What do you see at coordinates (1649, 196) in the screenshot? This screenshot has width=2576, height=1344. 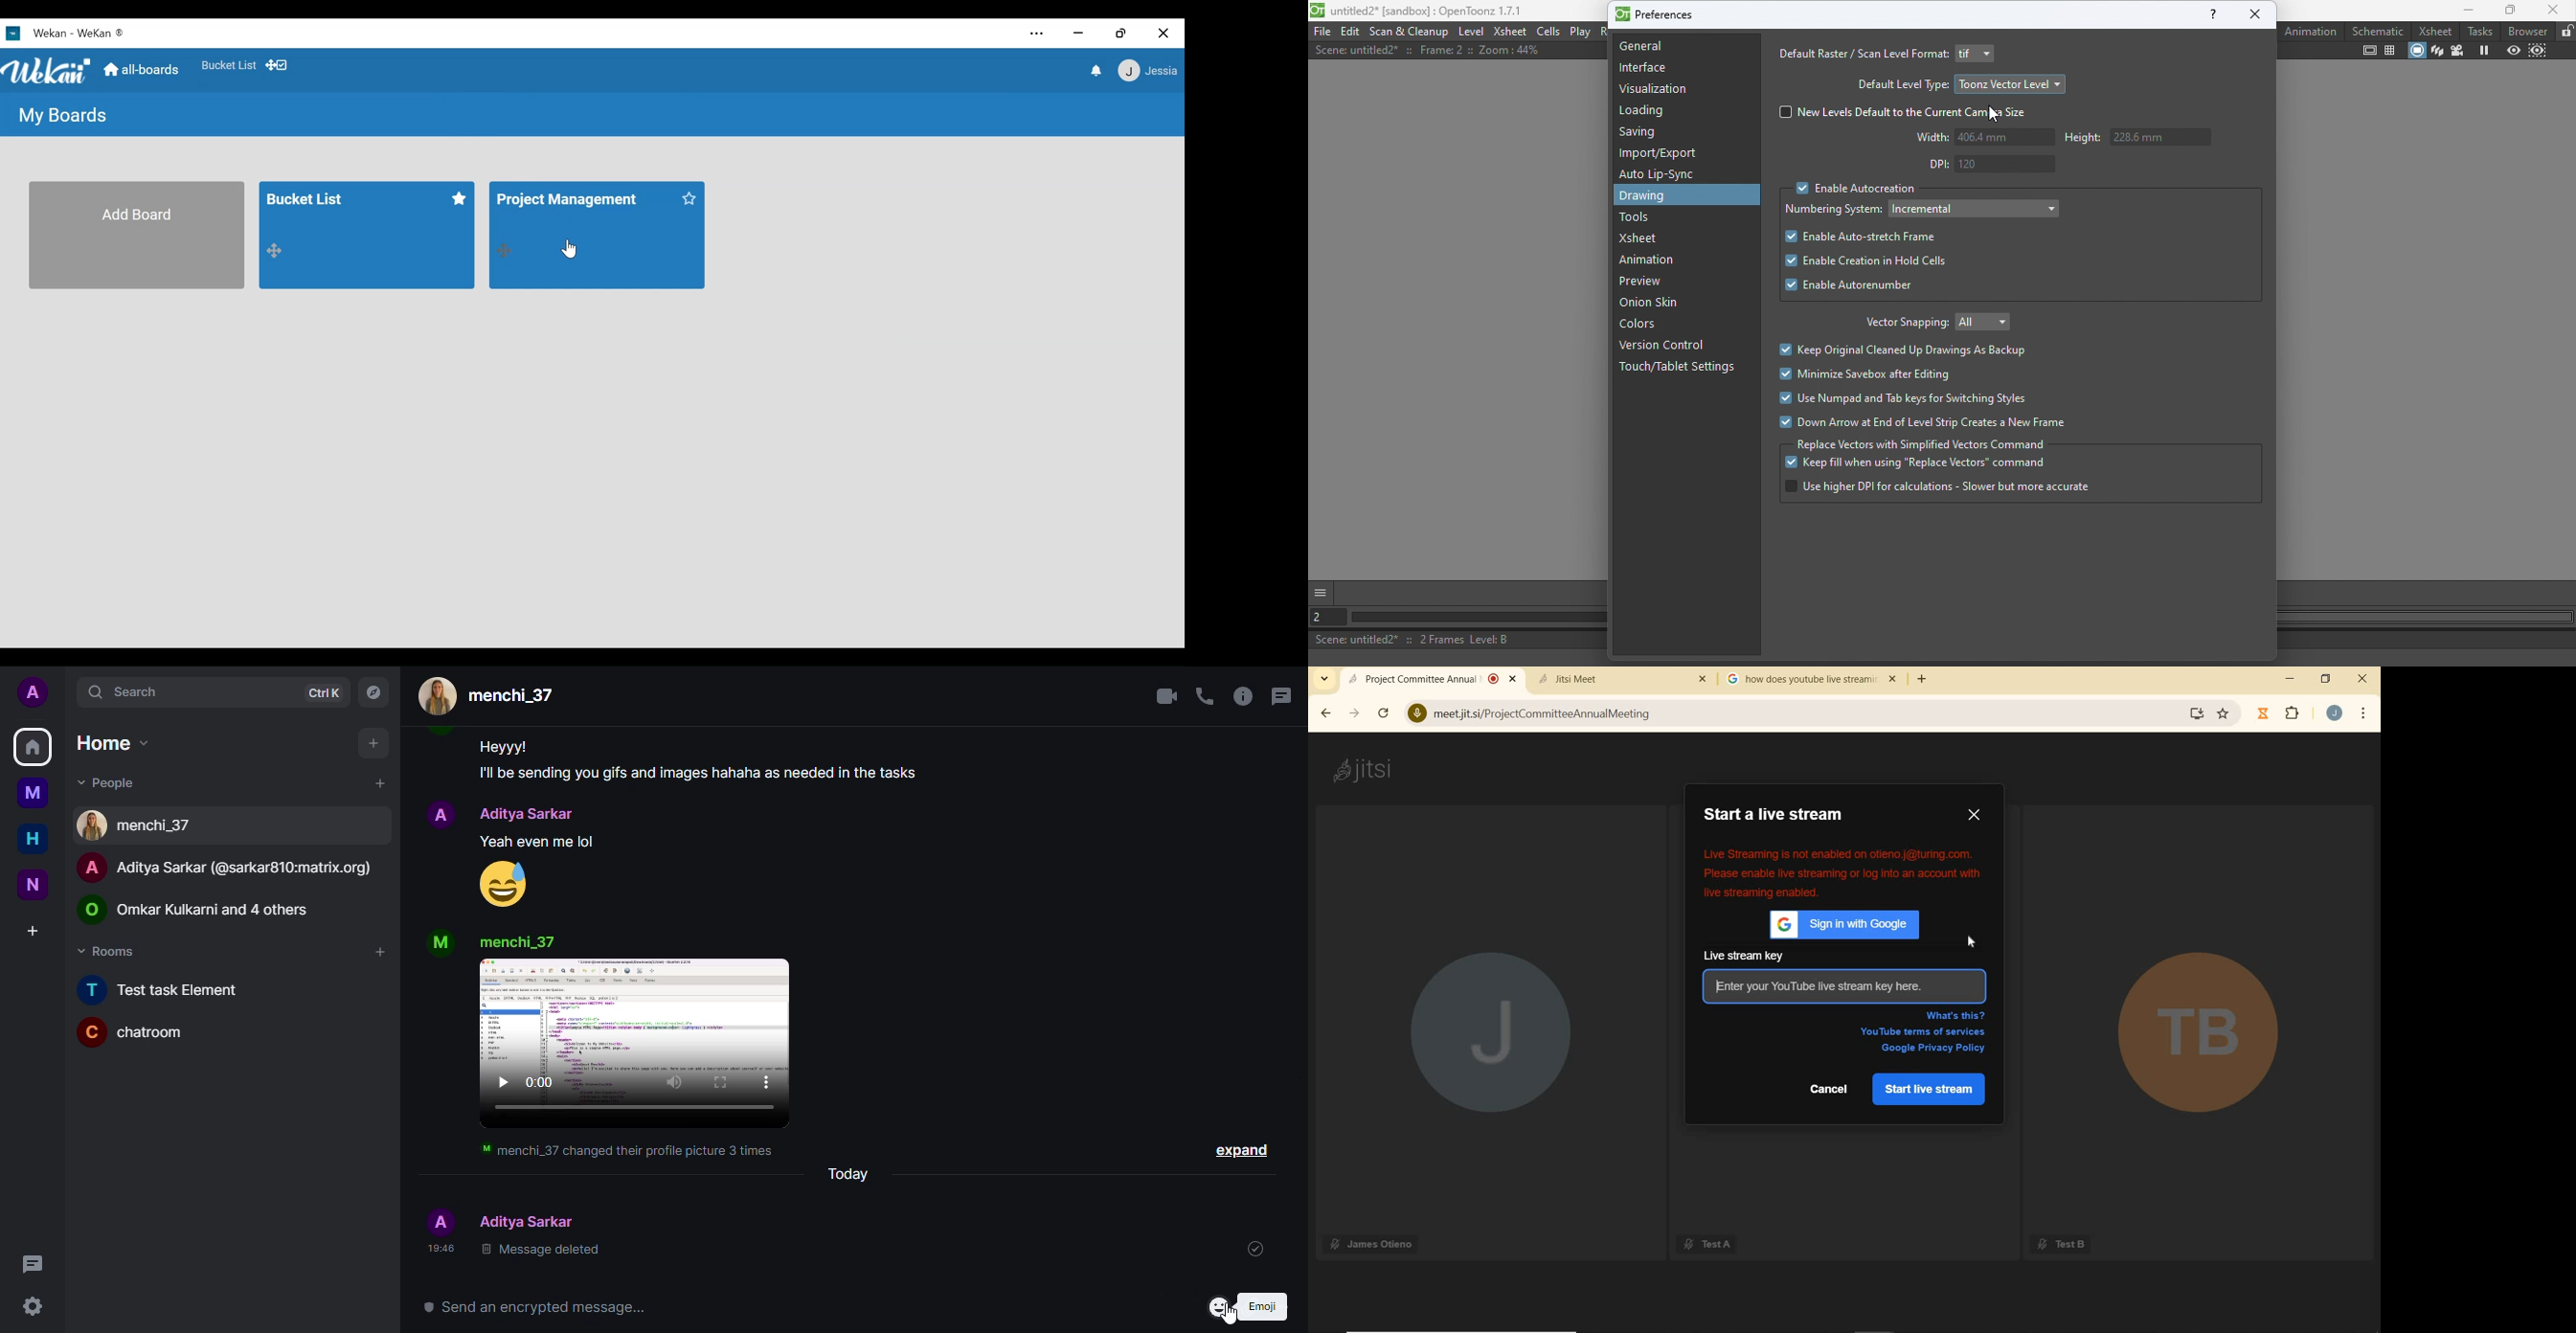 I see `Drawing` at bounding box center [1649, 196].